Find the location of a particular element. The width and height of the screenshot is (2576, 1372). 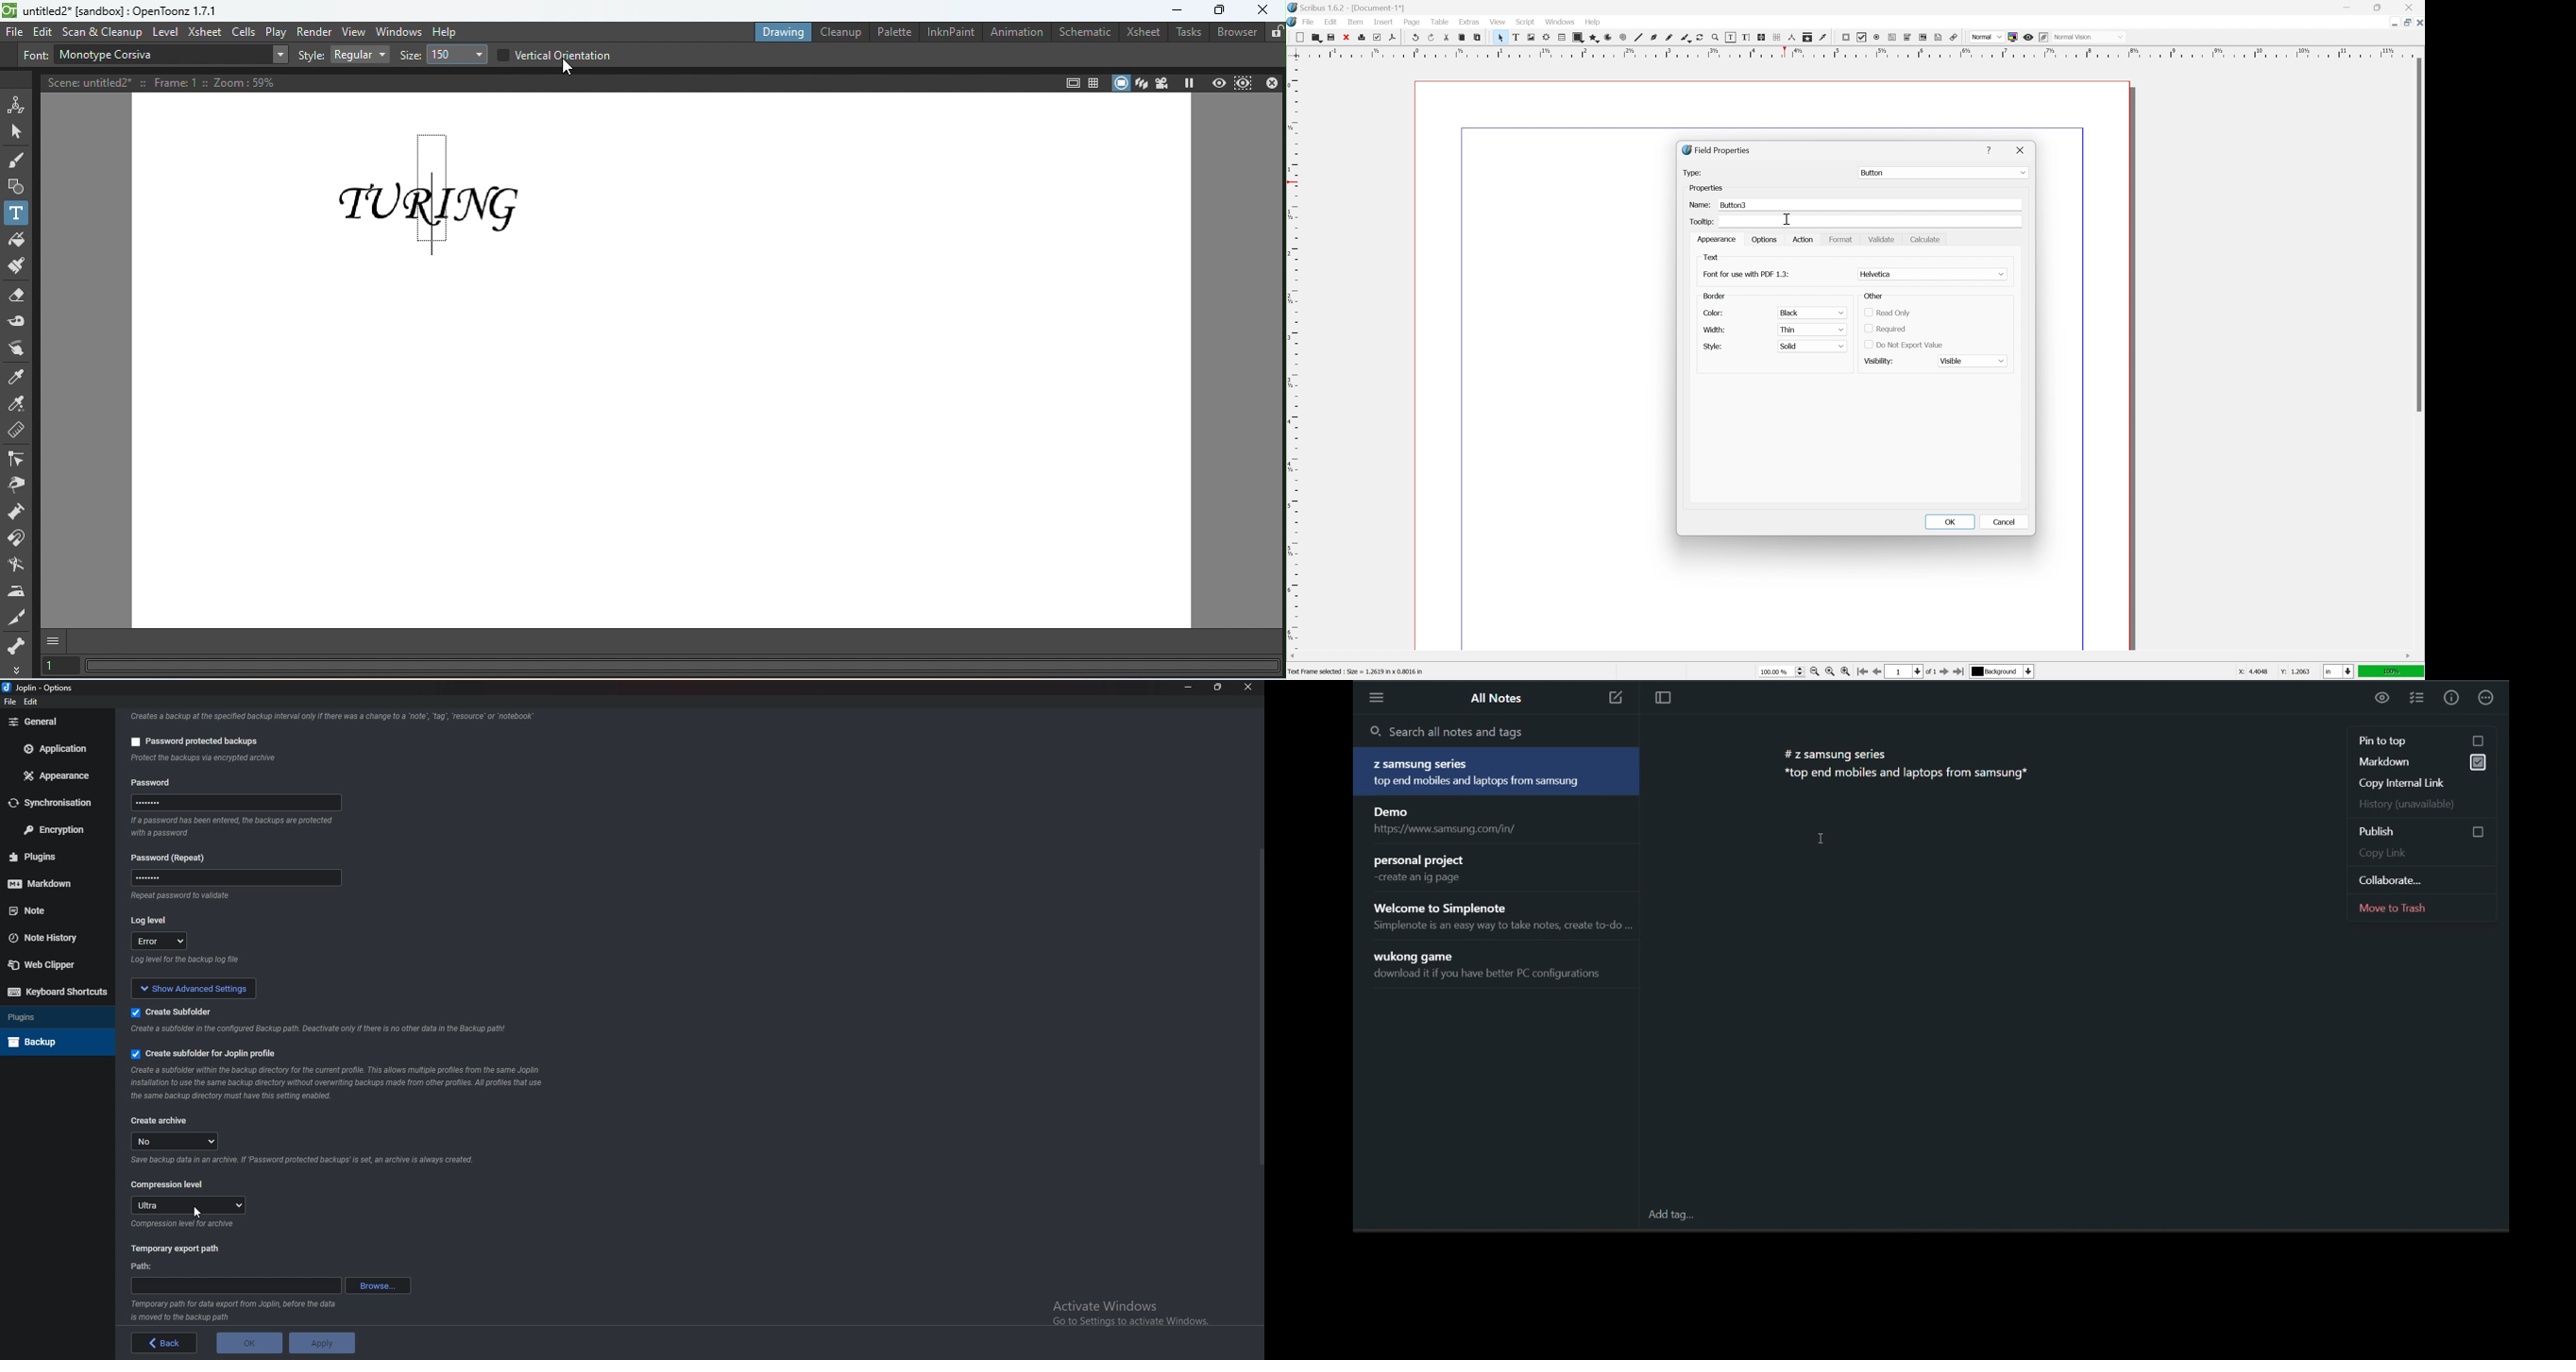

Vertical orientation is located at coordinates (554, 54).